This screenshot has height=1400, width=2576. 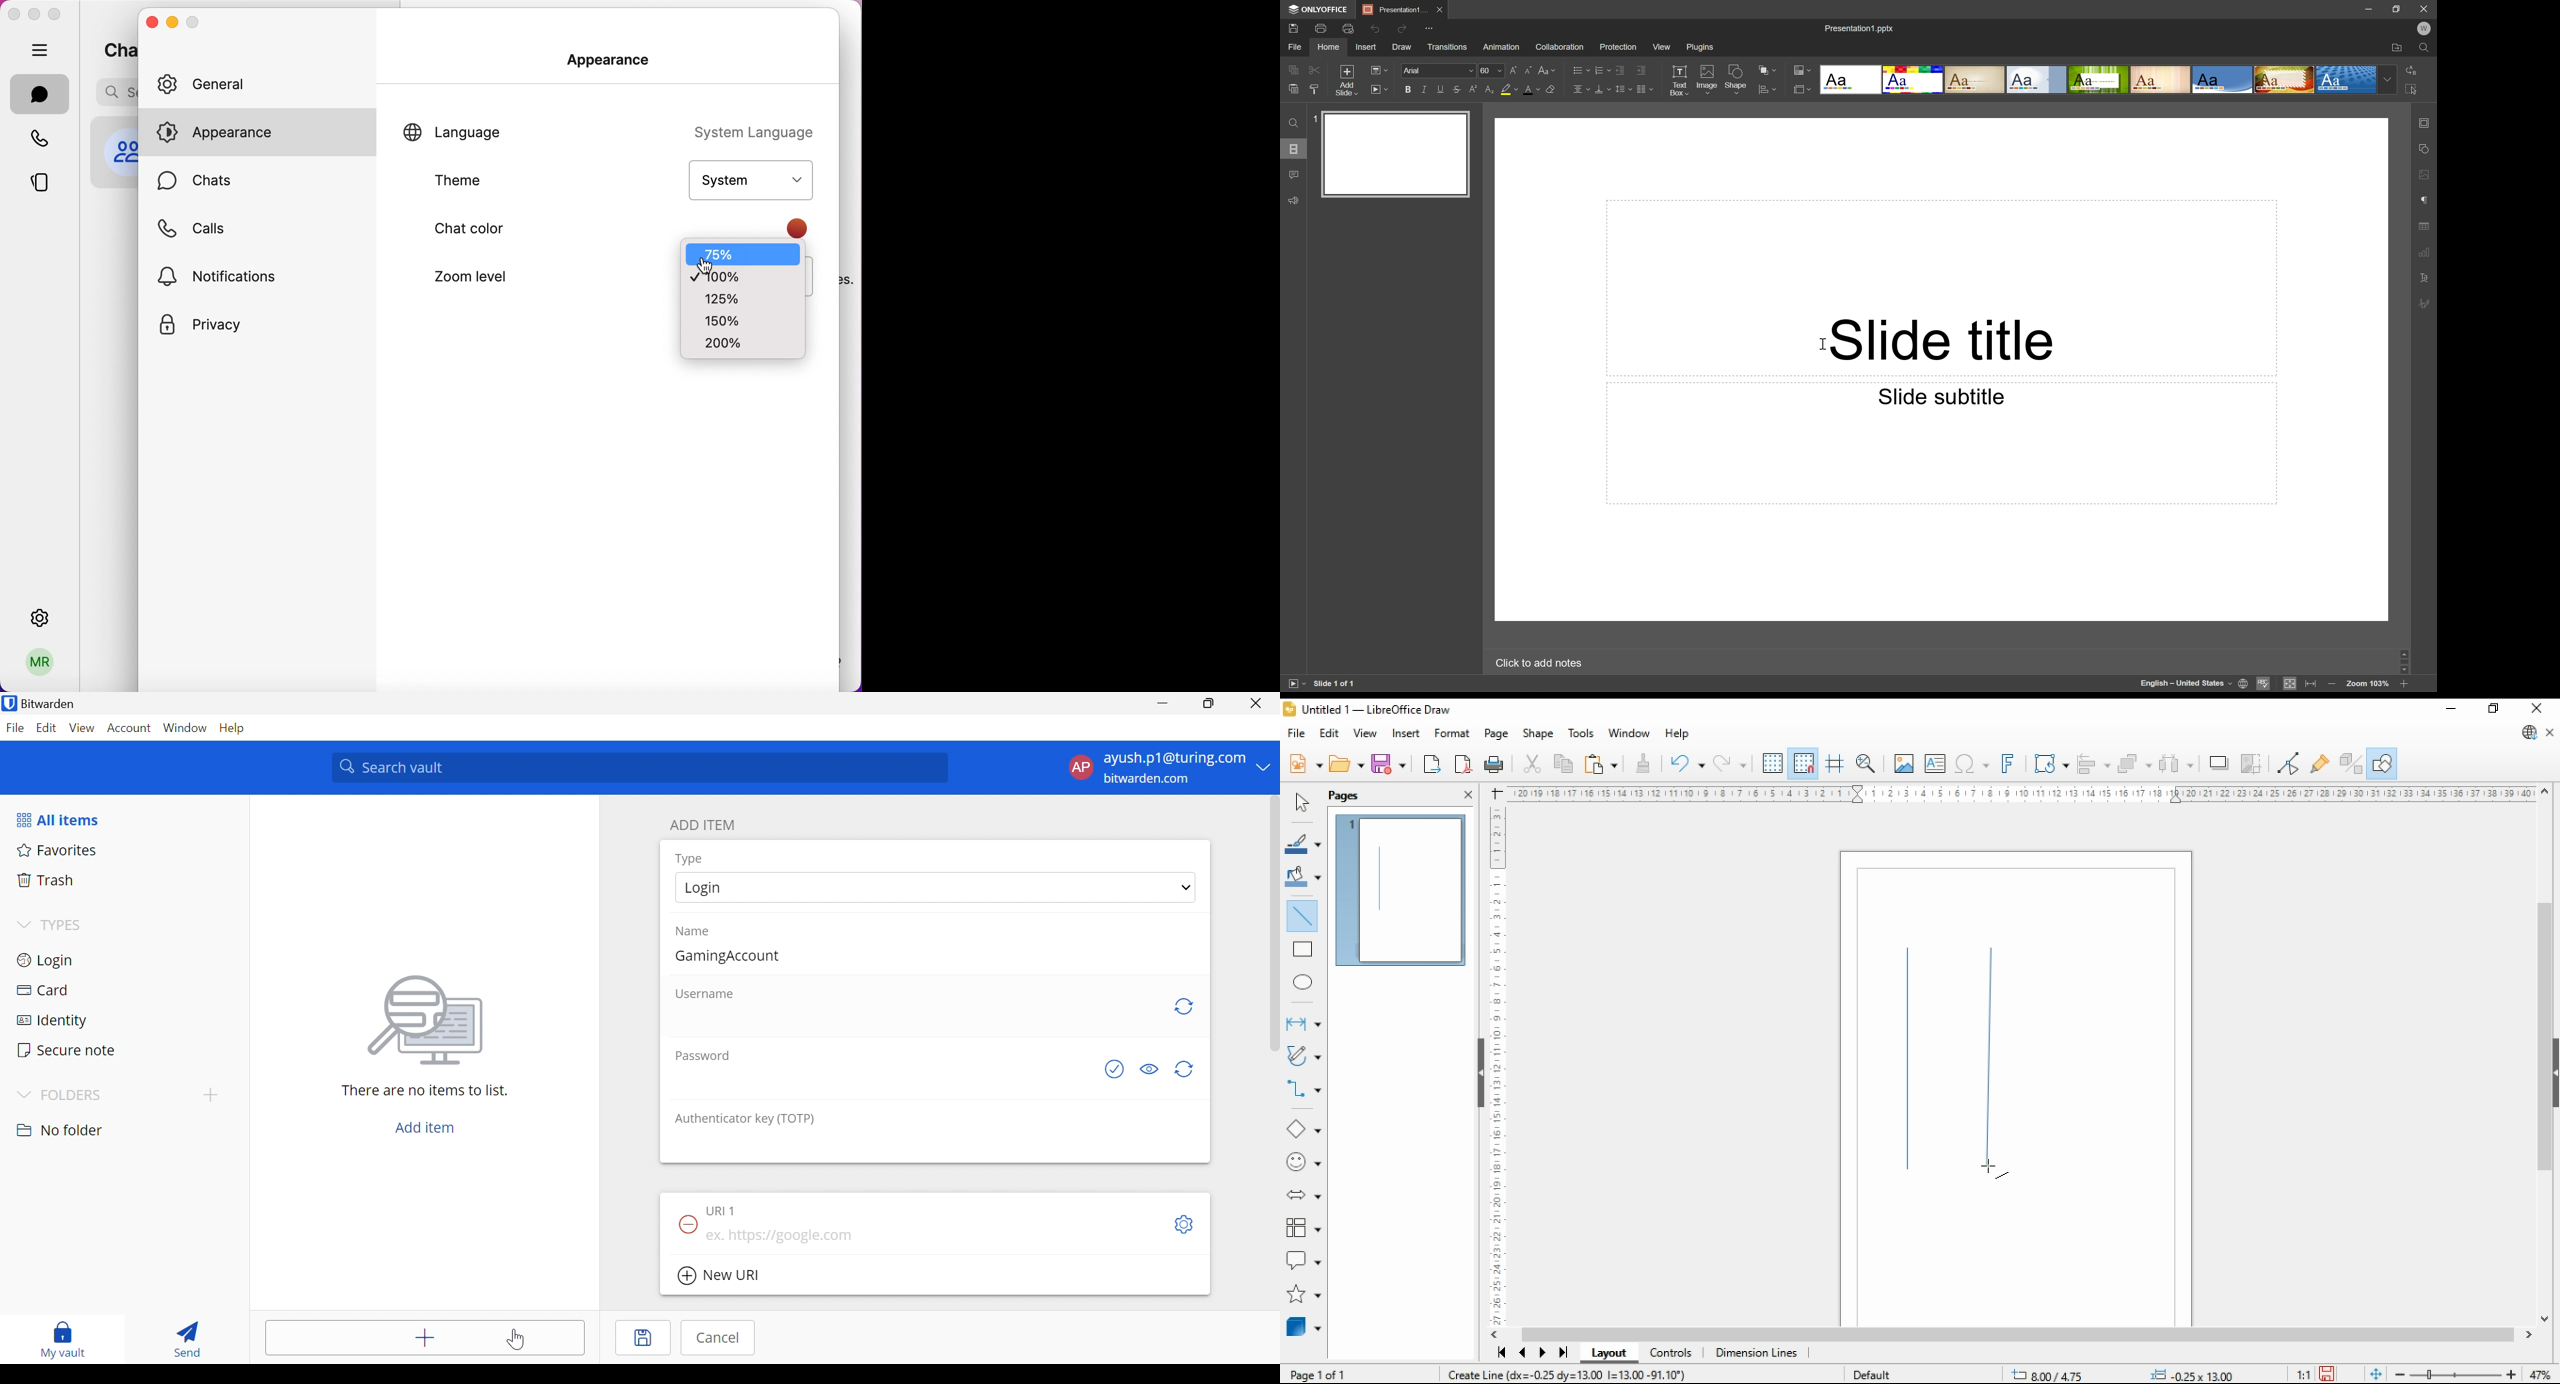 What do you see at coordinates (1509, 69) in the screenshot?
I see `Increment case` at bounding box center [1509, 69].